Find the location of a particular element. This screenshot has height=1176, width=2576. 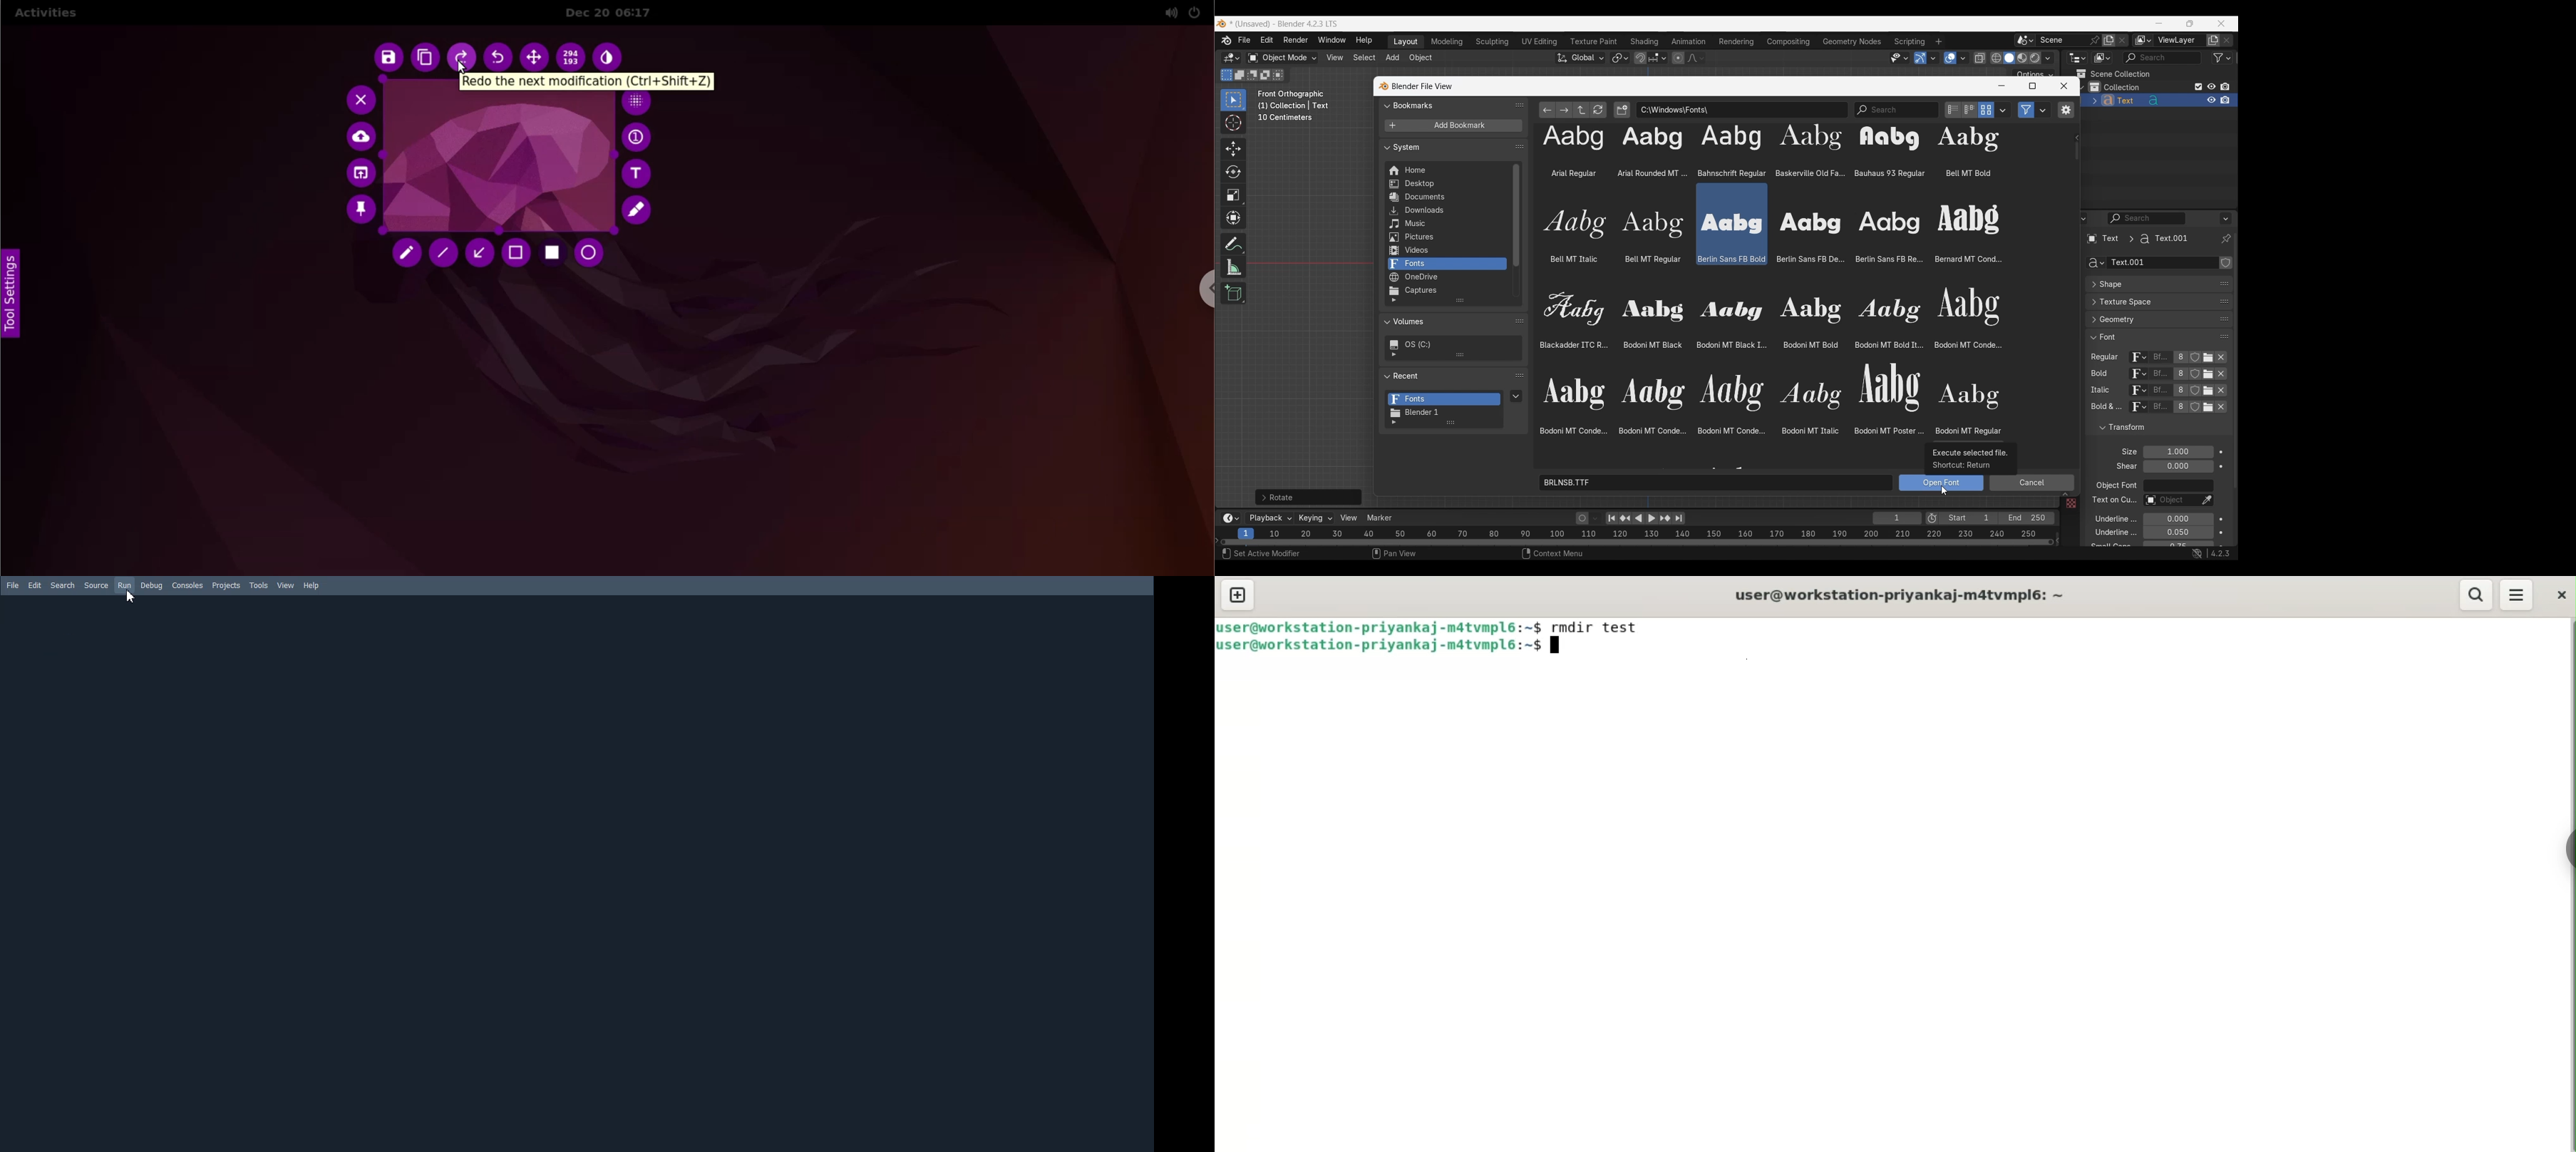

Display filter is located at coordinates (2162, 58).